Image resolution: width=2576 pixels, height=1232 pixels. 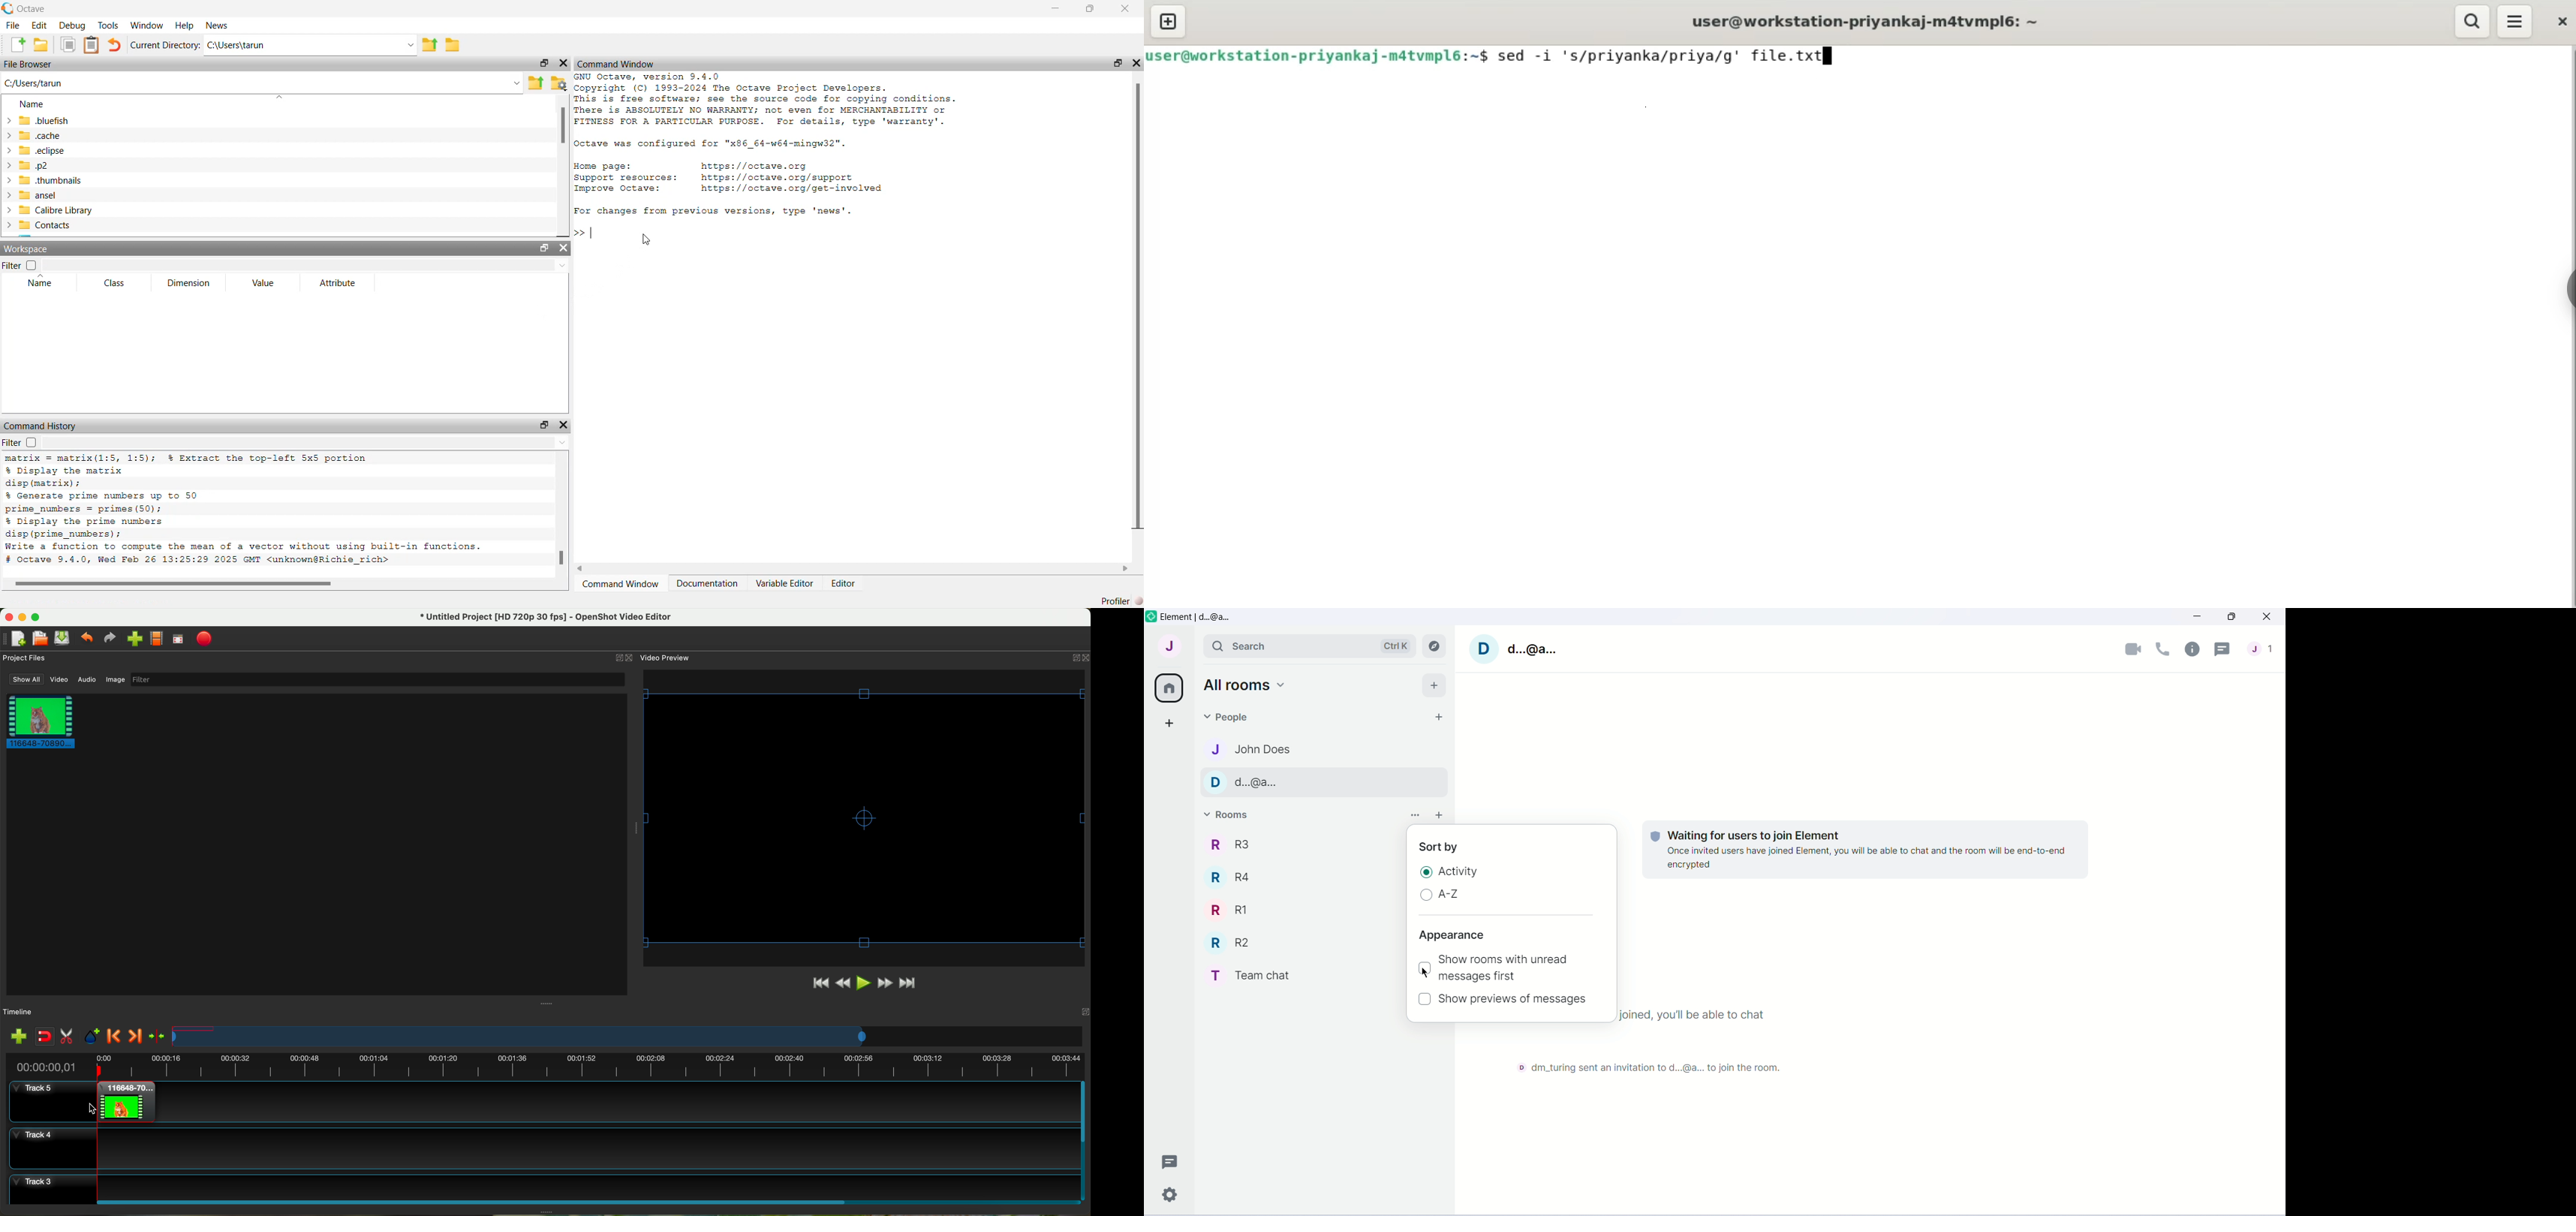 What do you see at coordinates (1084, 1140) in the screenshot?
I see `scroll bar` at bounding box center [1084, 1140].